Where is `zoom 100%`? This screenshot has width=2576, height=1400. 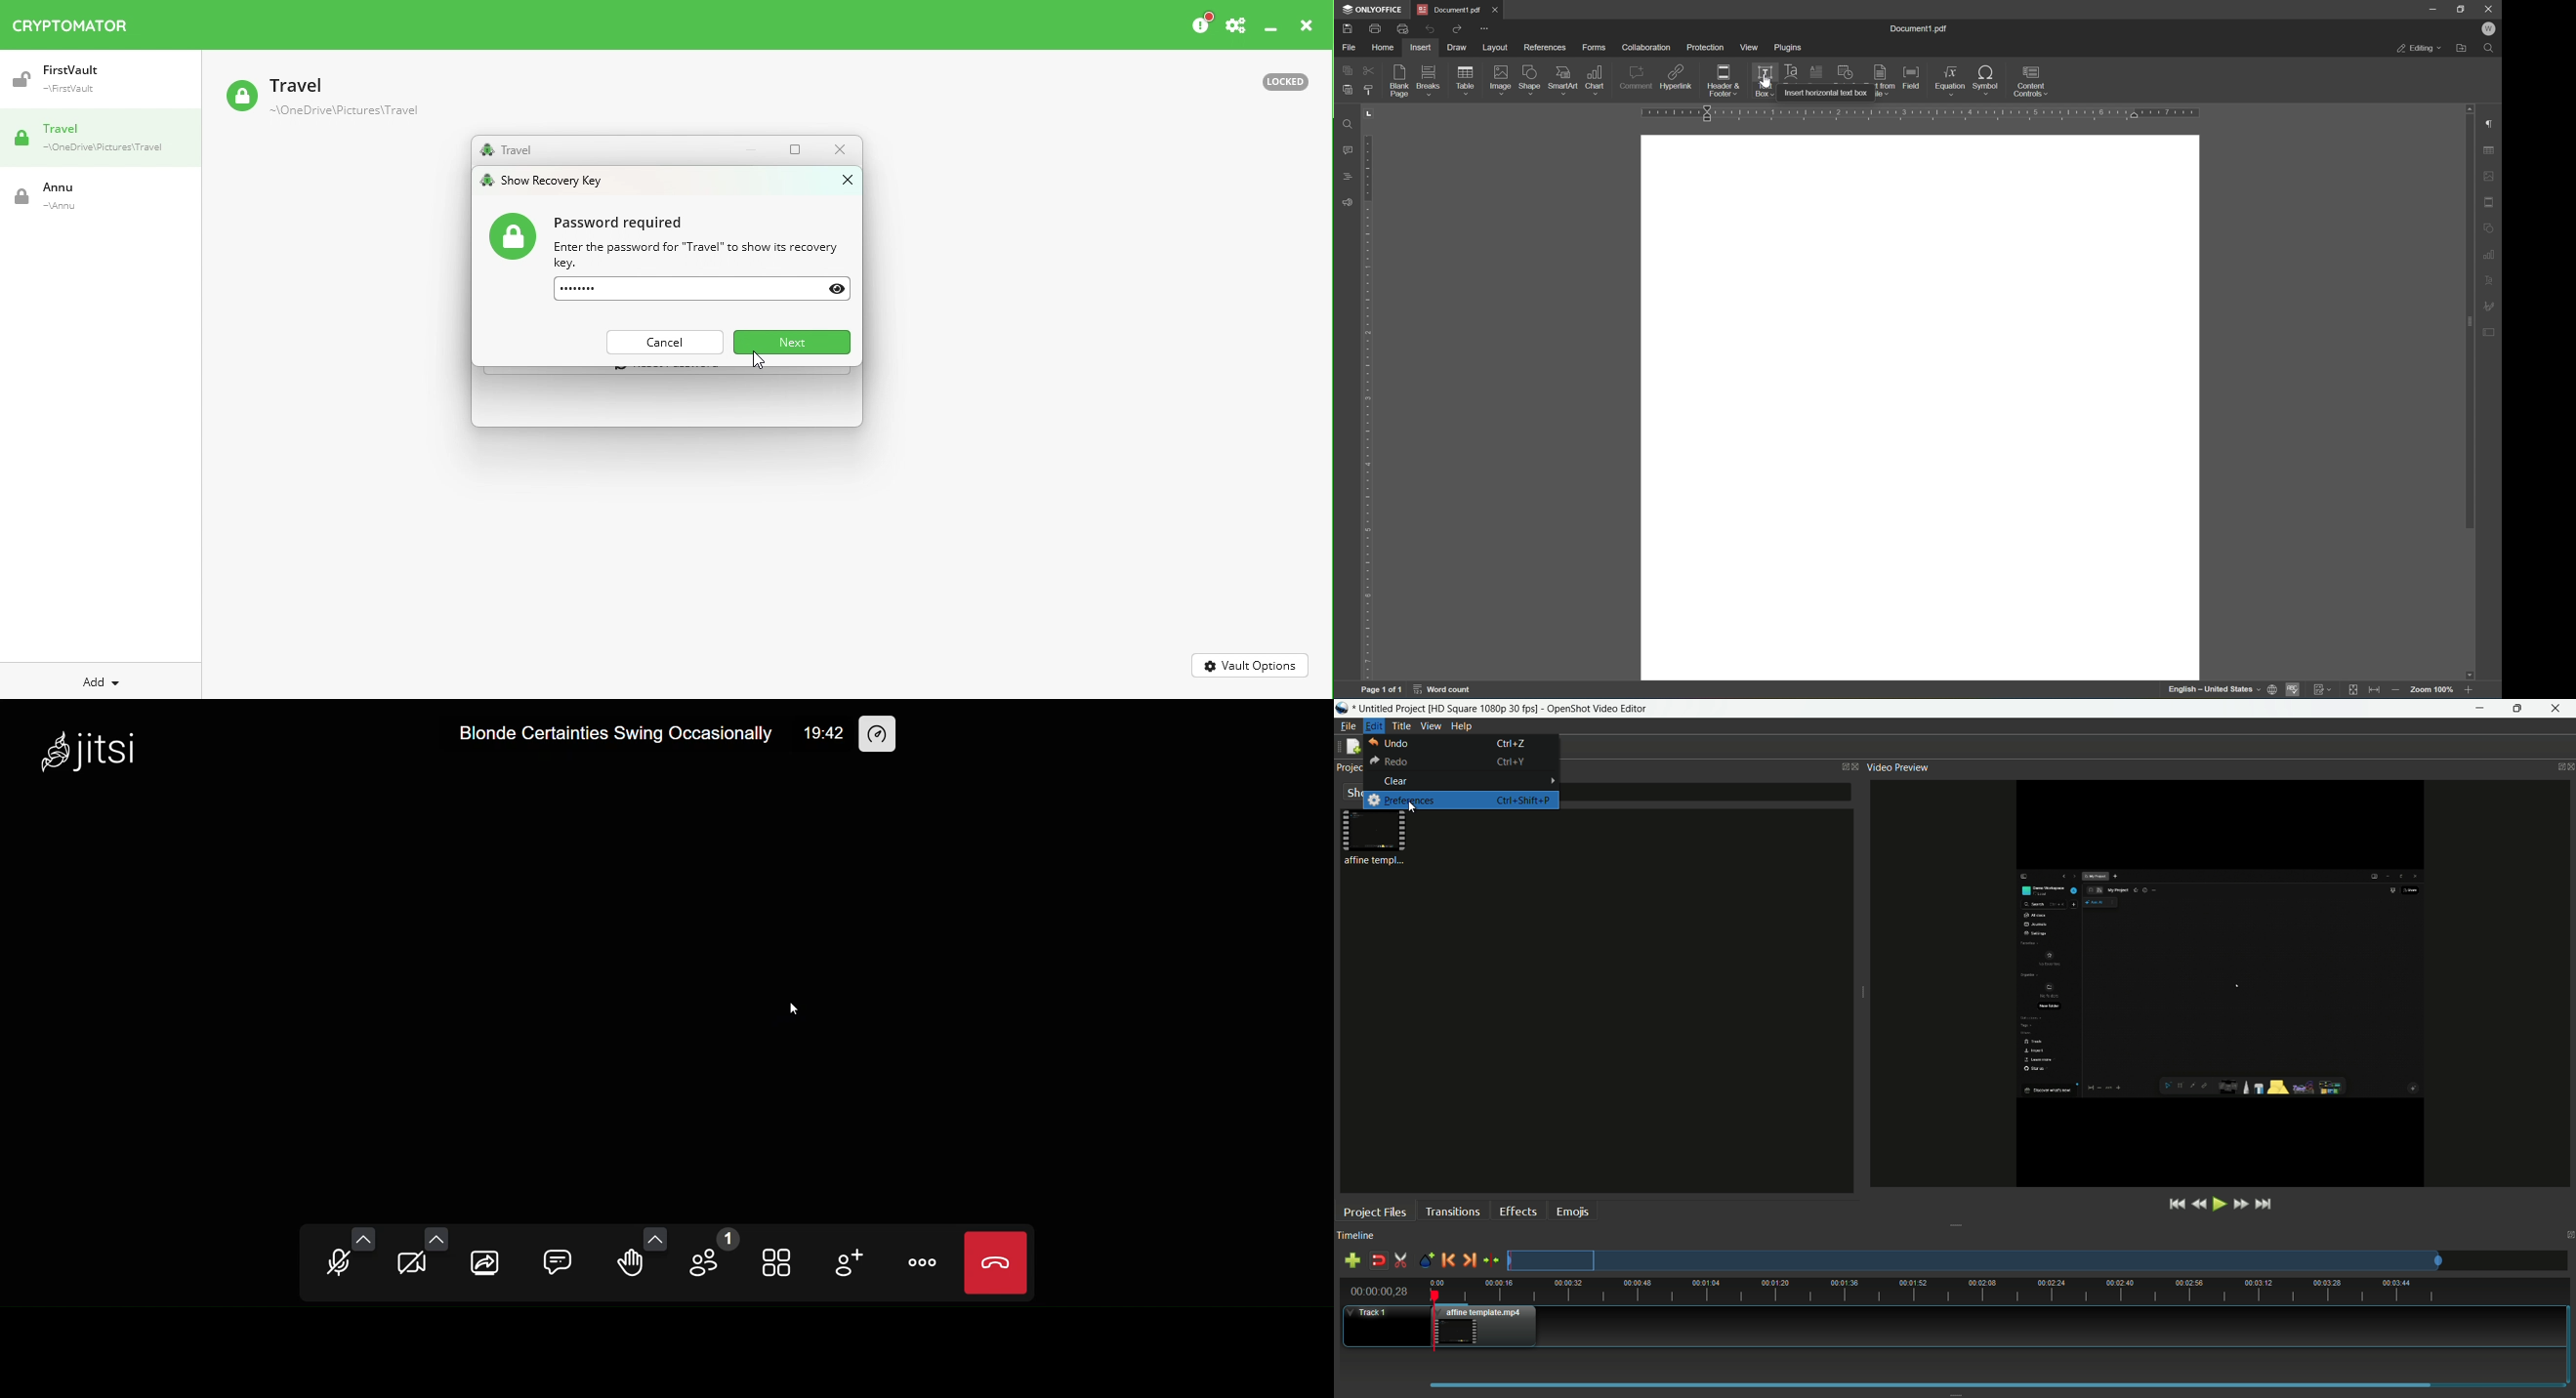 zoom 100% is located at coordinates (2432, 692).